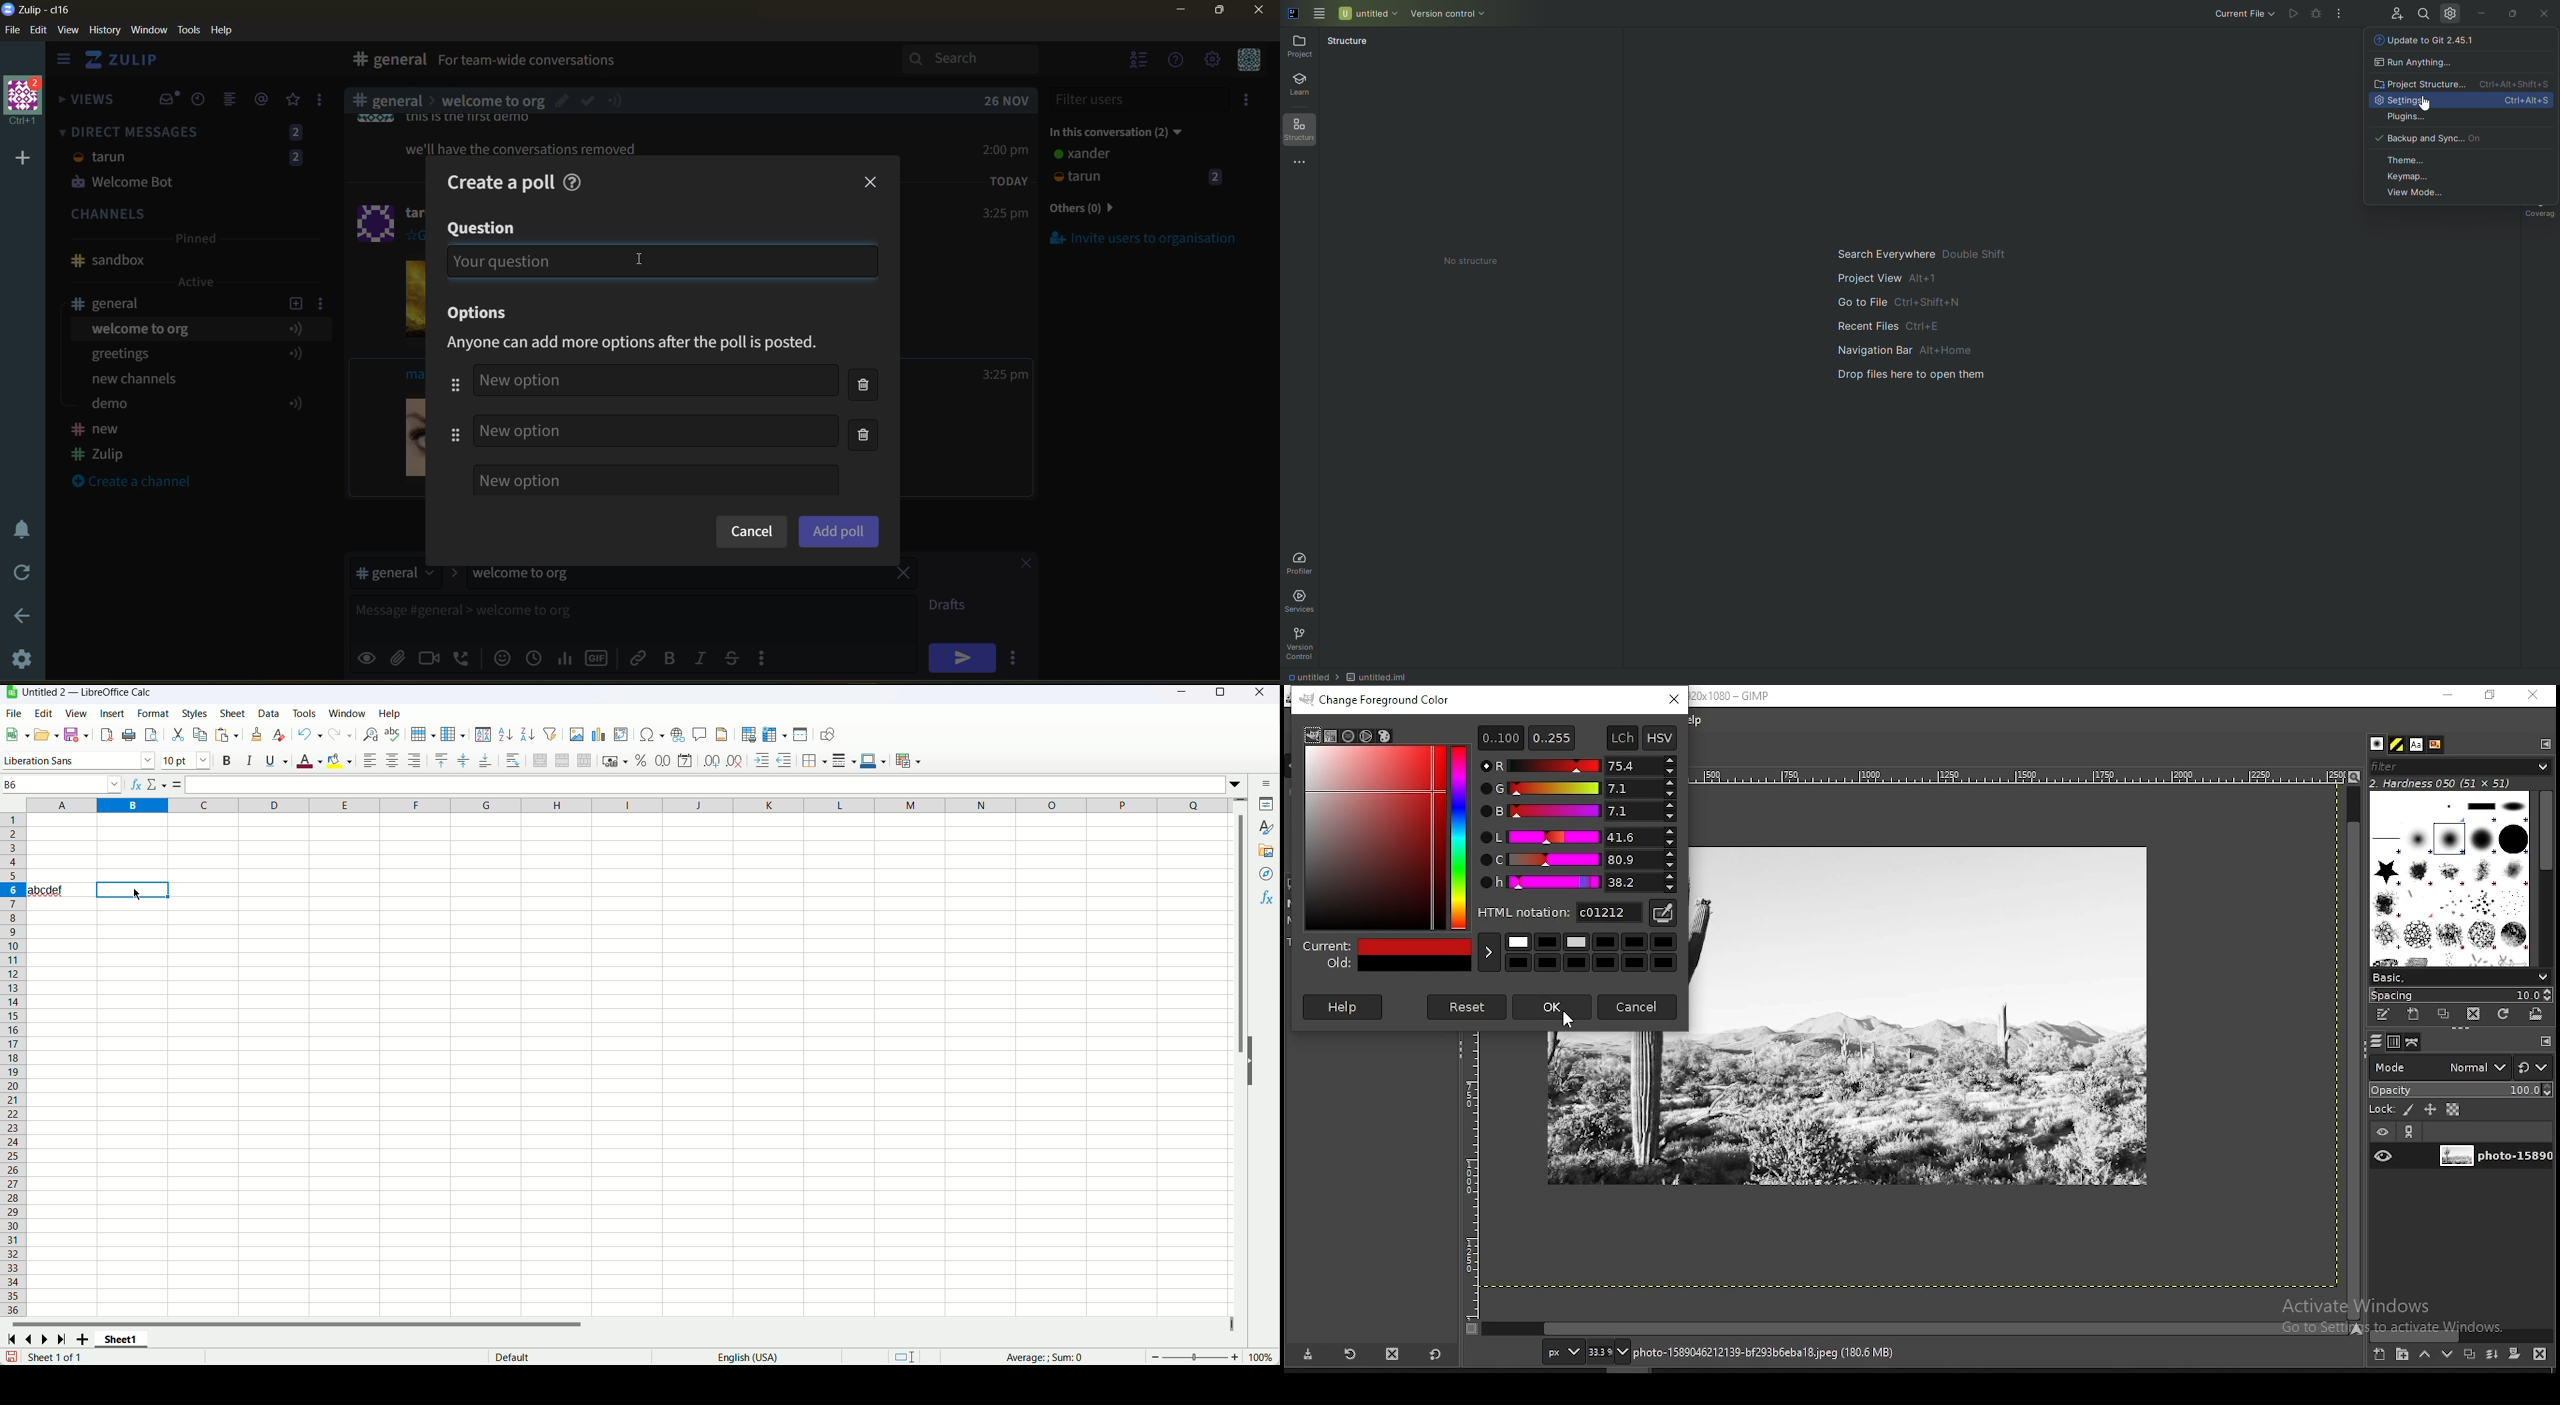  Describe the element at coordinates (2394, 11) in the screenshot. I see `Code With Me` at that location.